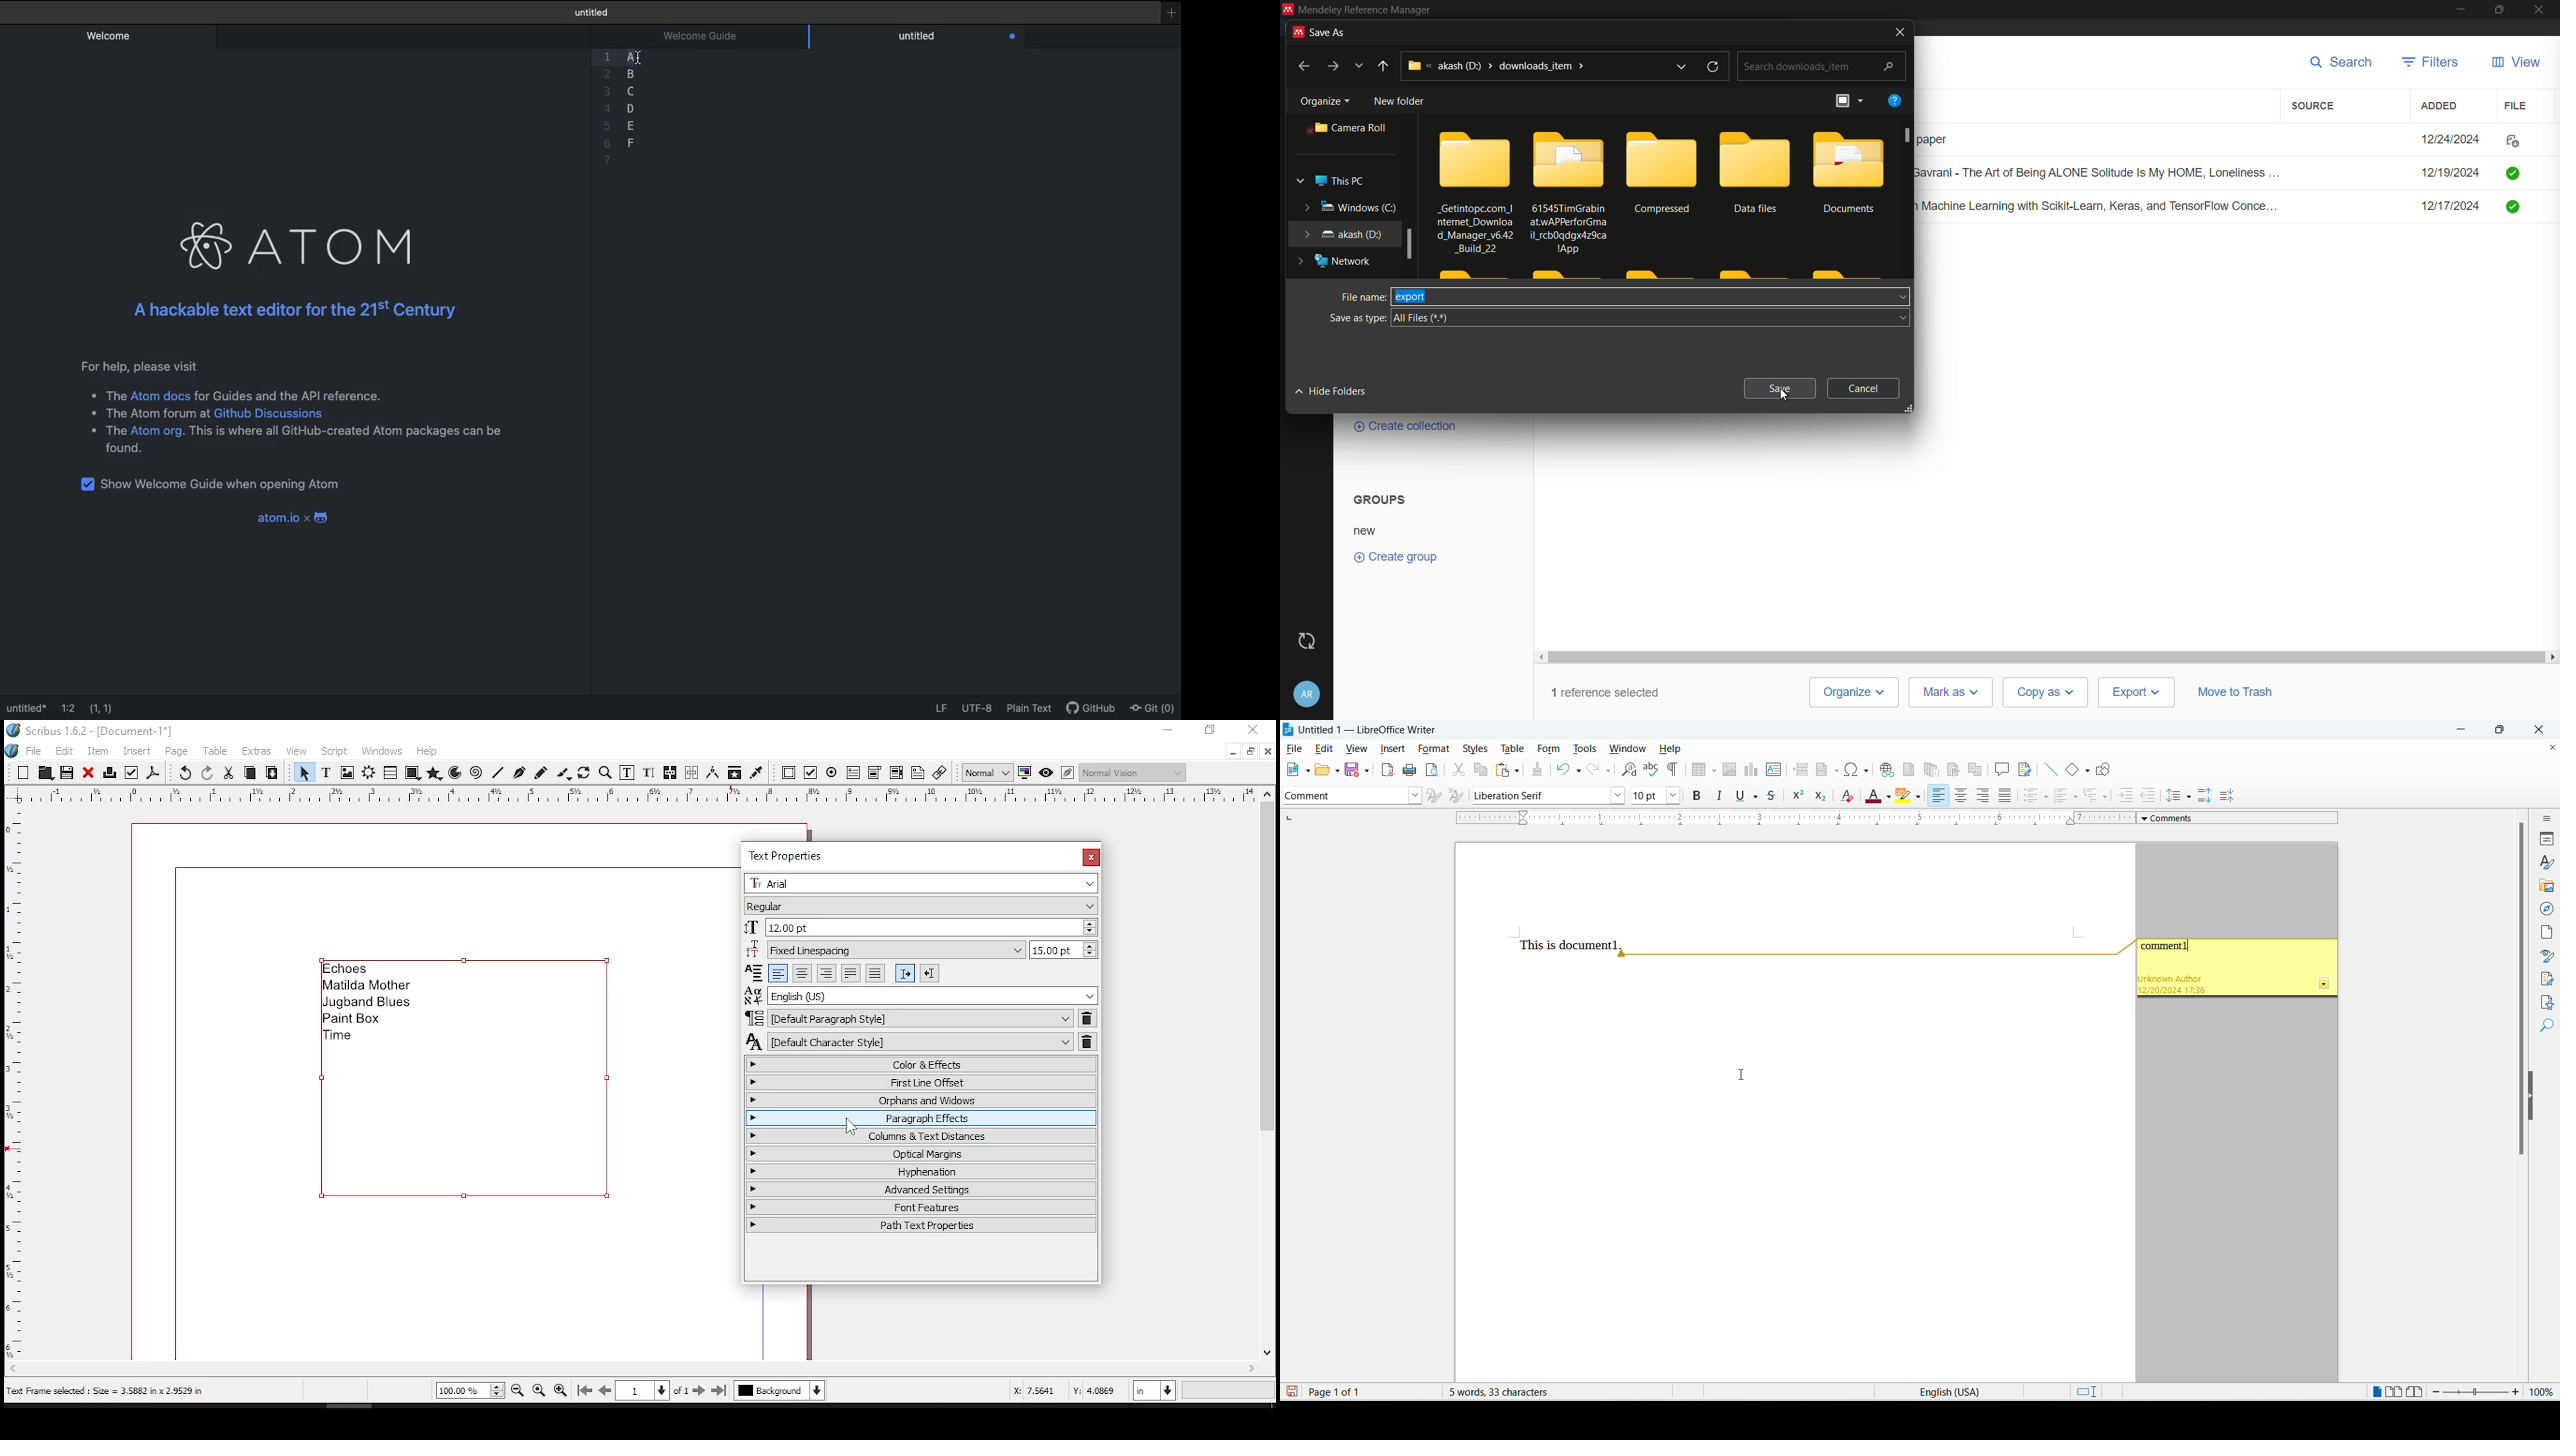 The image size is (2576, 1456). Describe the element at coordinates (1901, 296) in the screenshot. I see `dropdown` at that location.